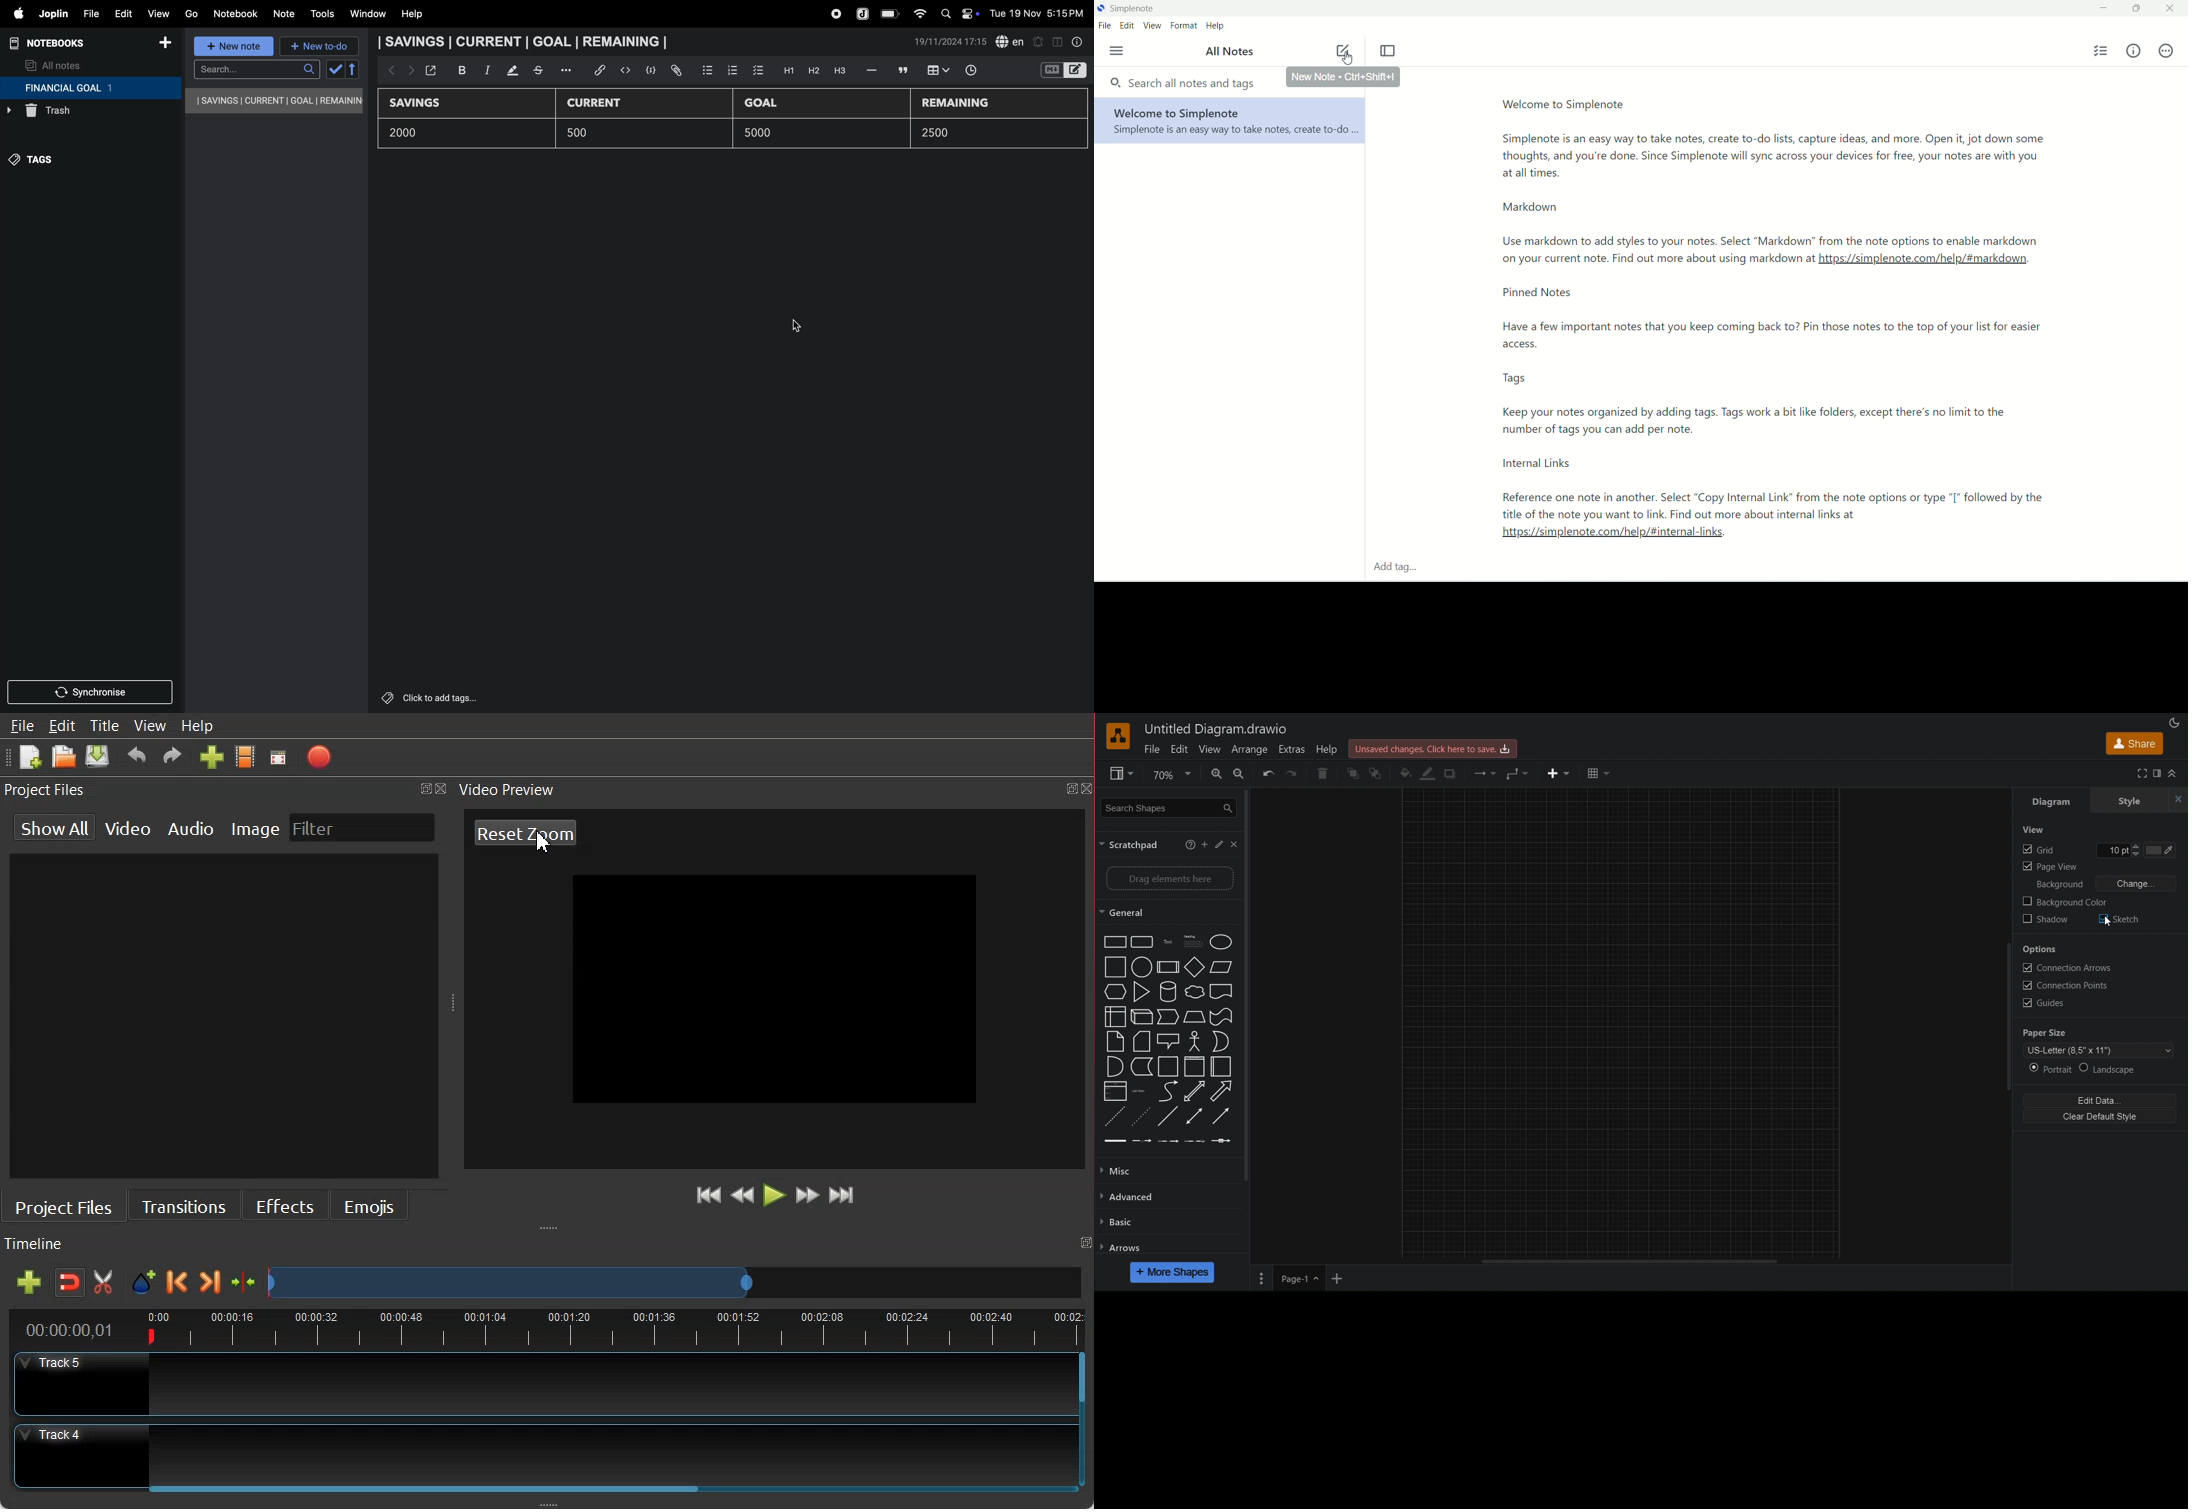  I want to click on Change, so click(2142, 883).